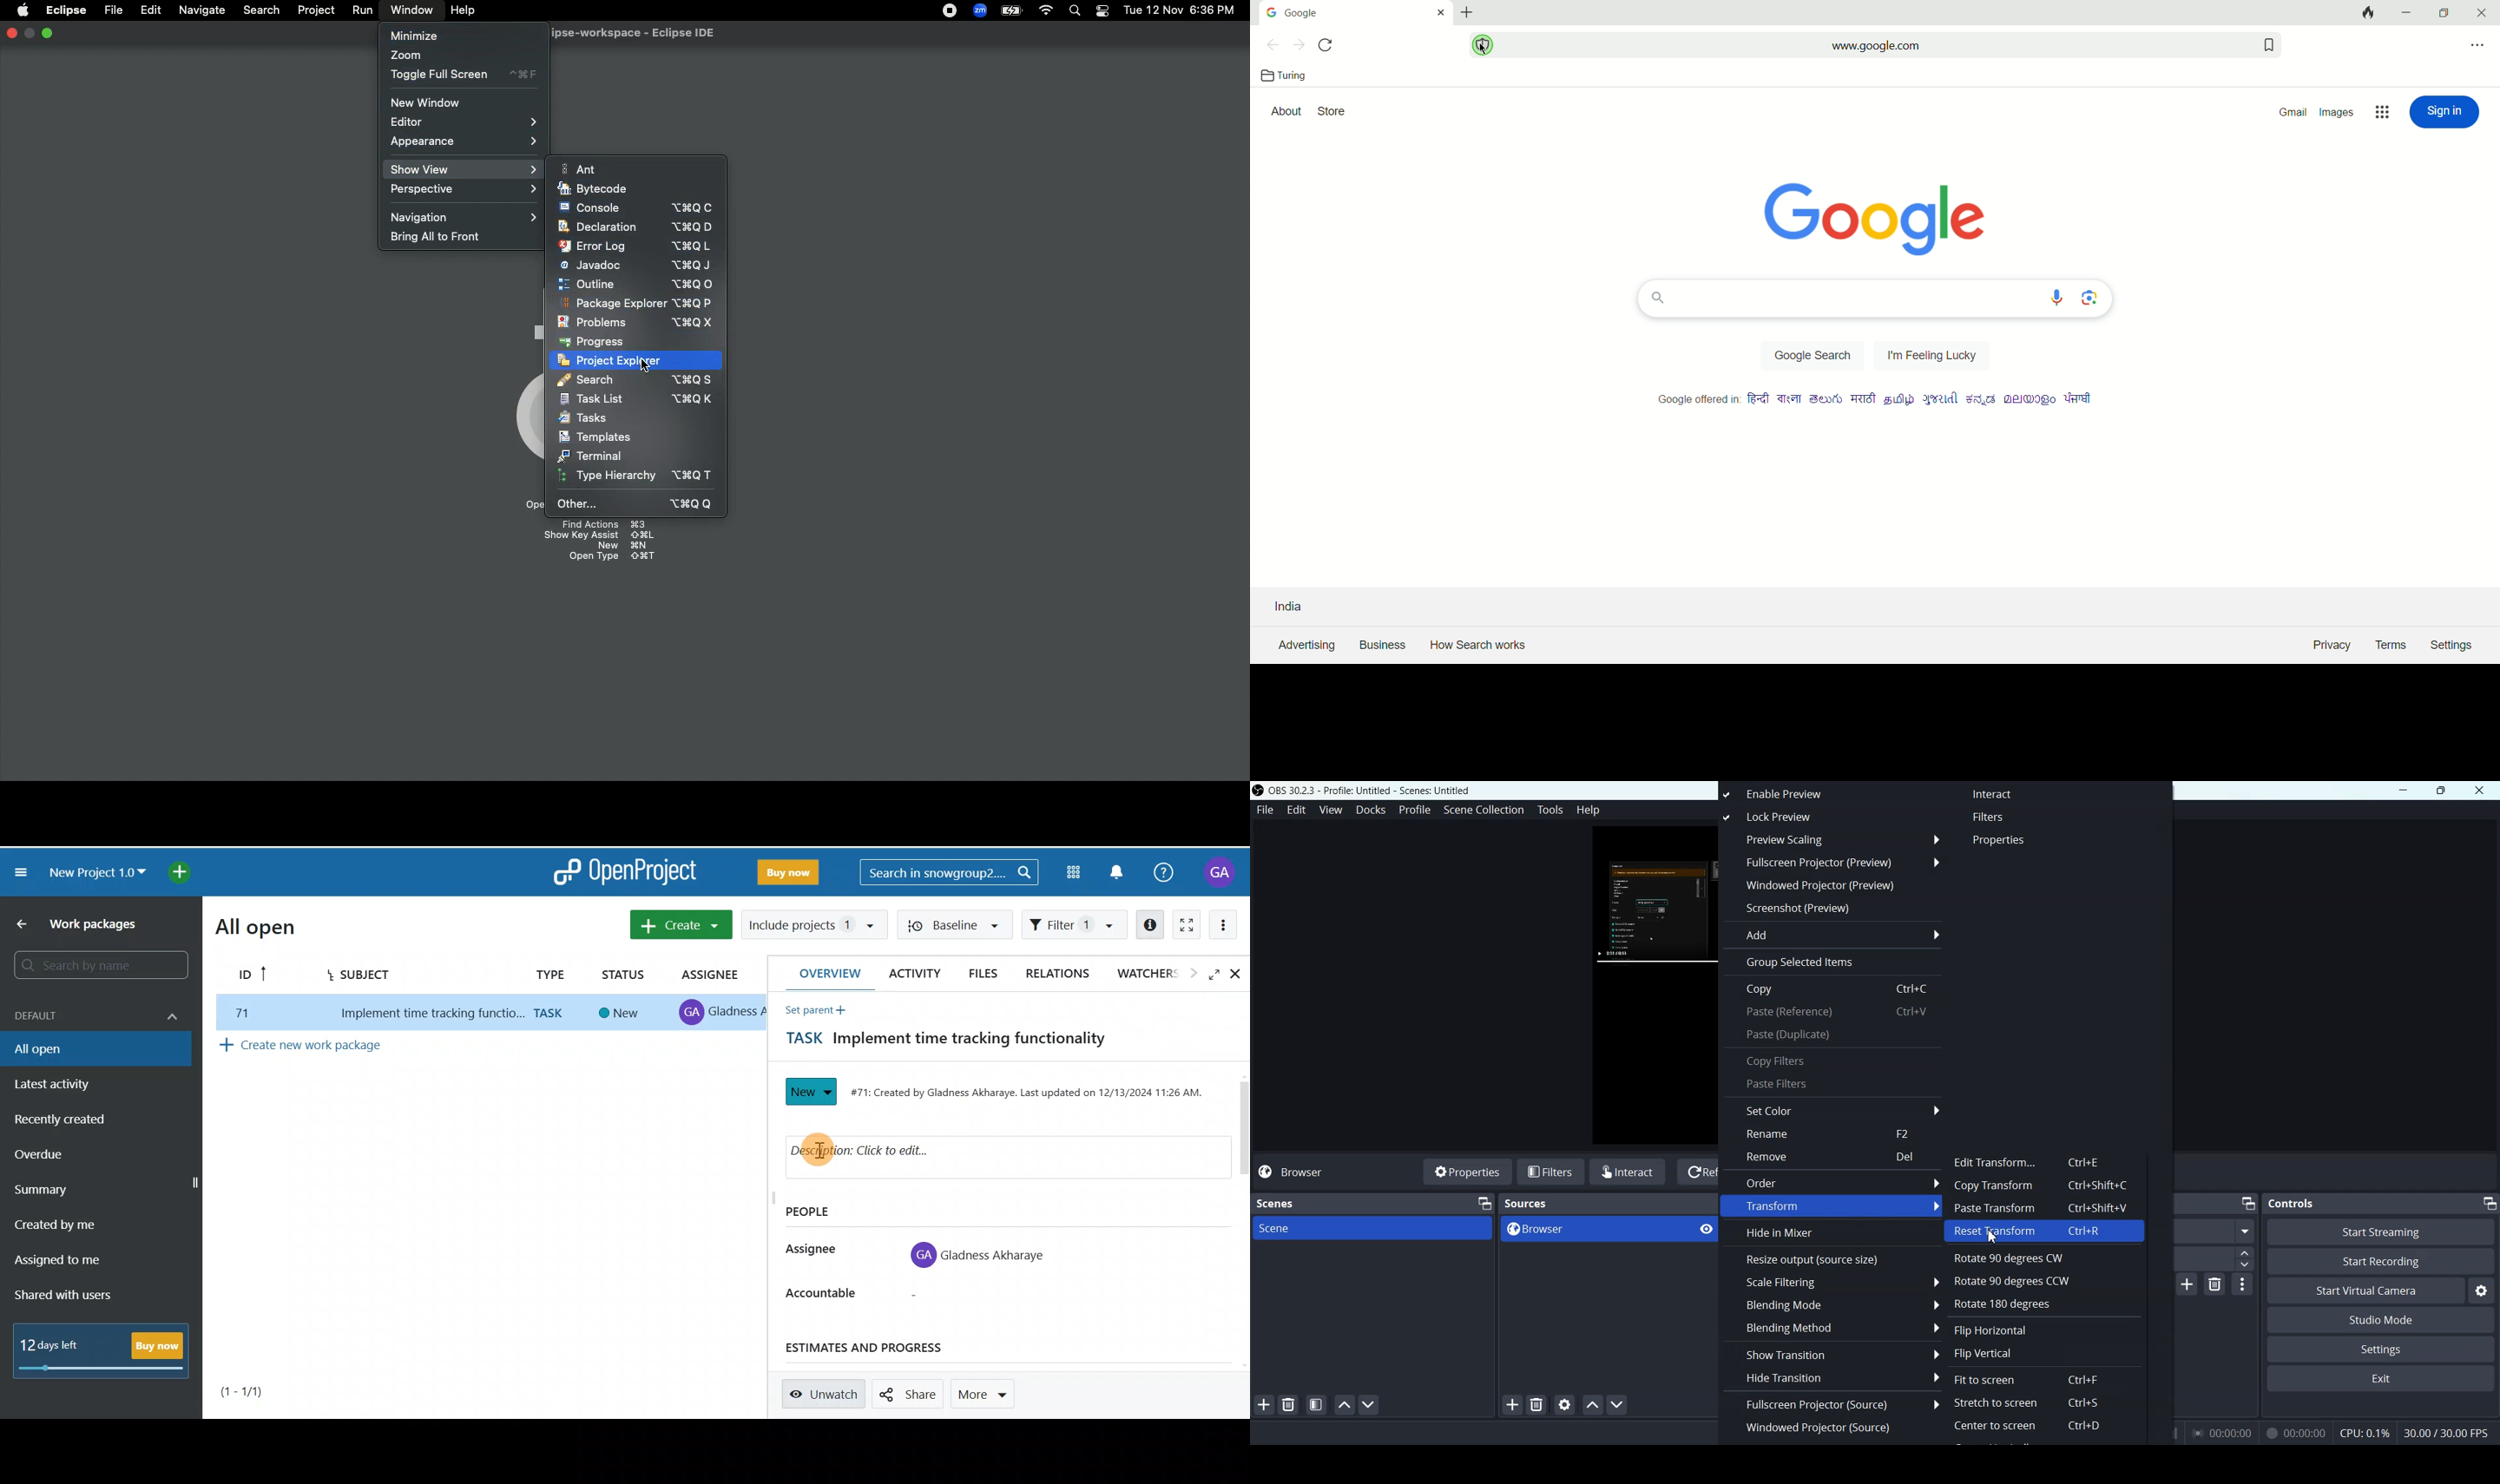  What do you see at coordinates (2222, 1432) in the screenshot?
I see `00:00:00` at bounding box center [2222, 1432].